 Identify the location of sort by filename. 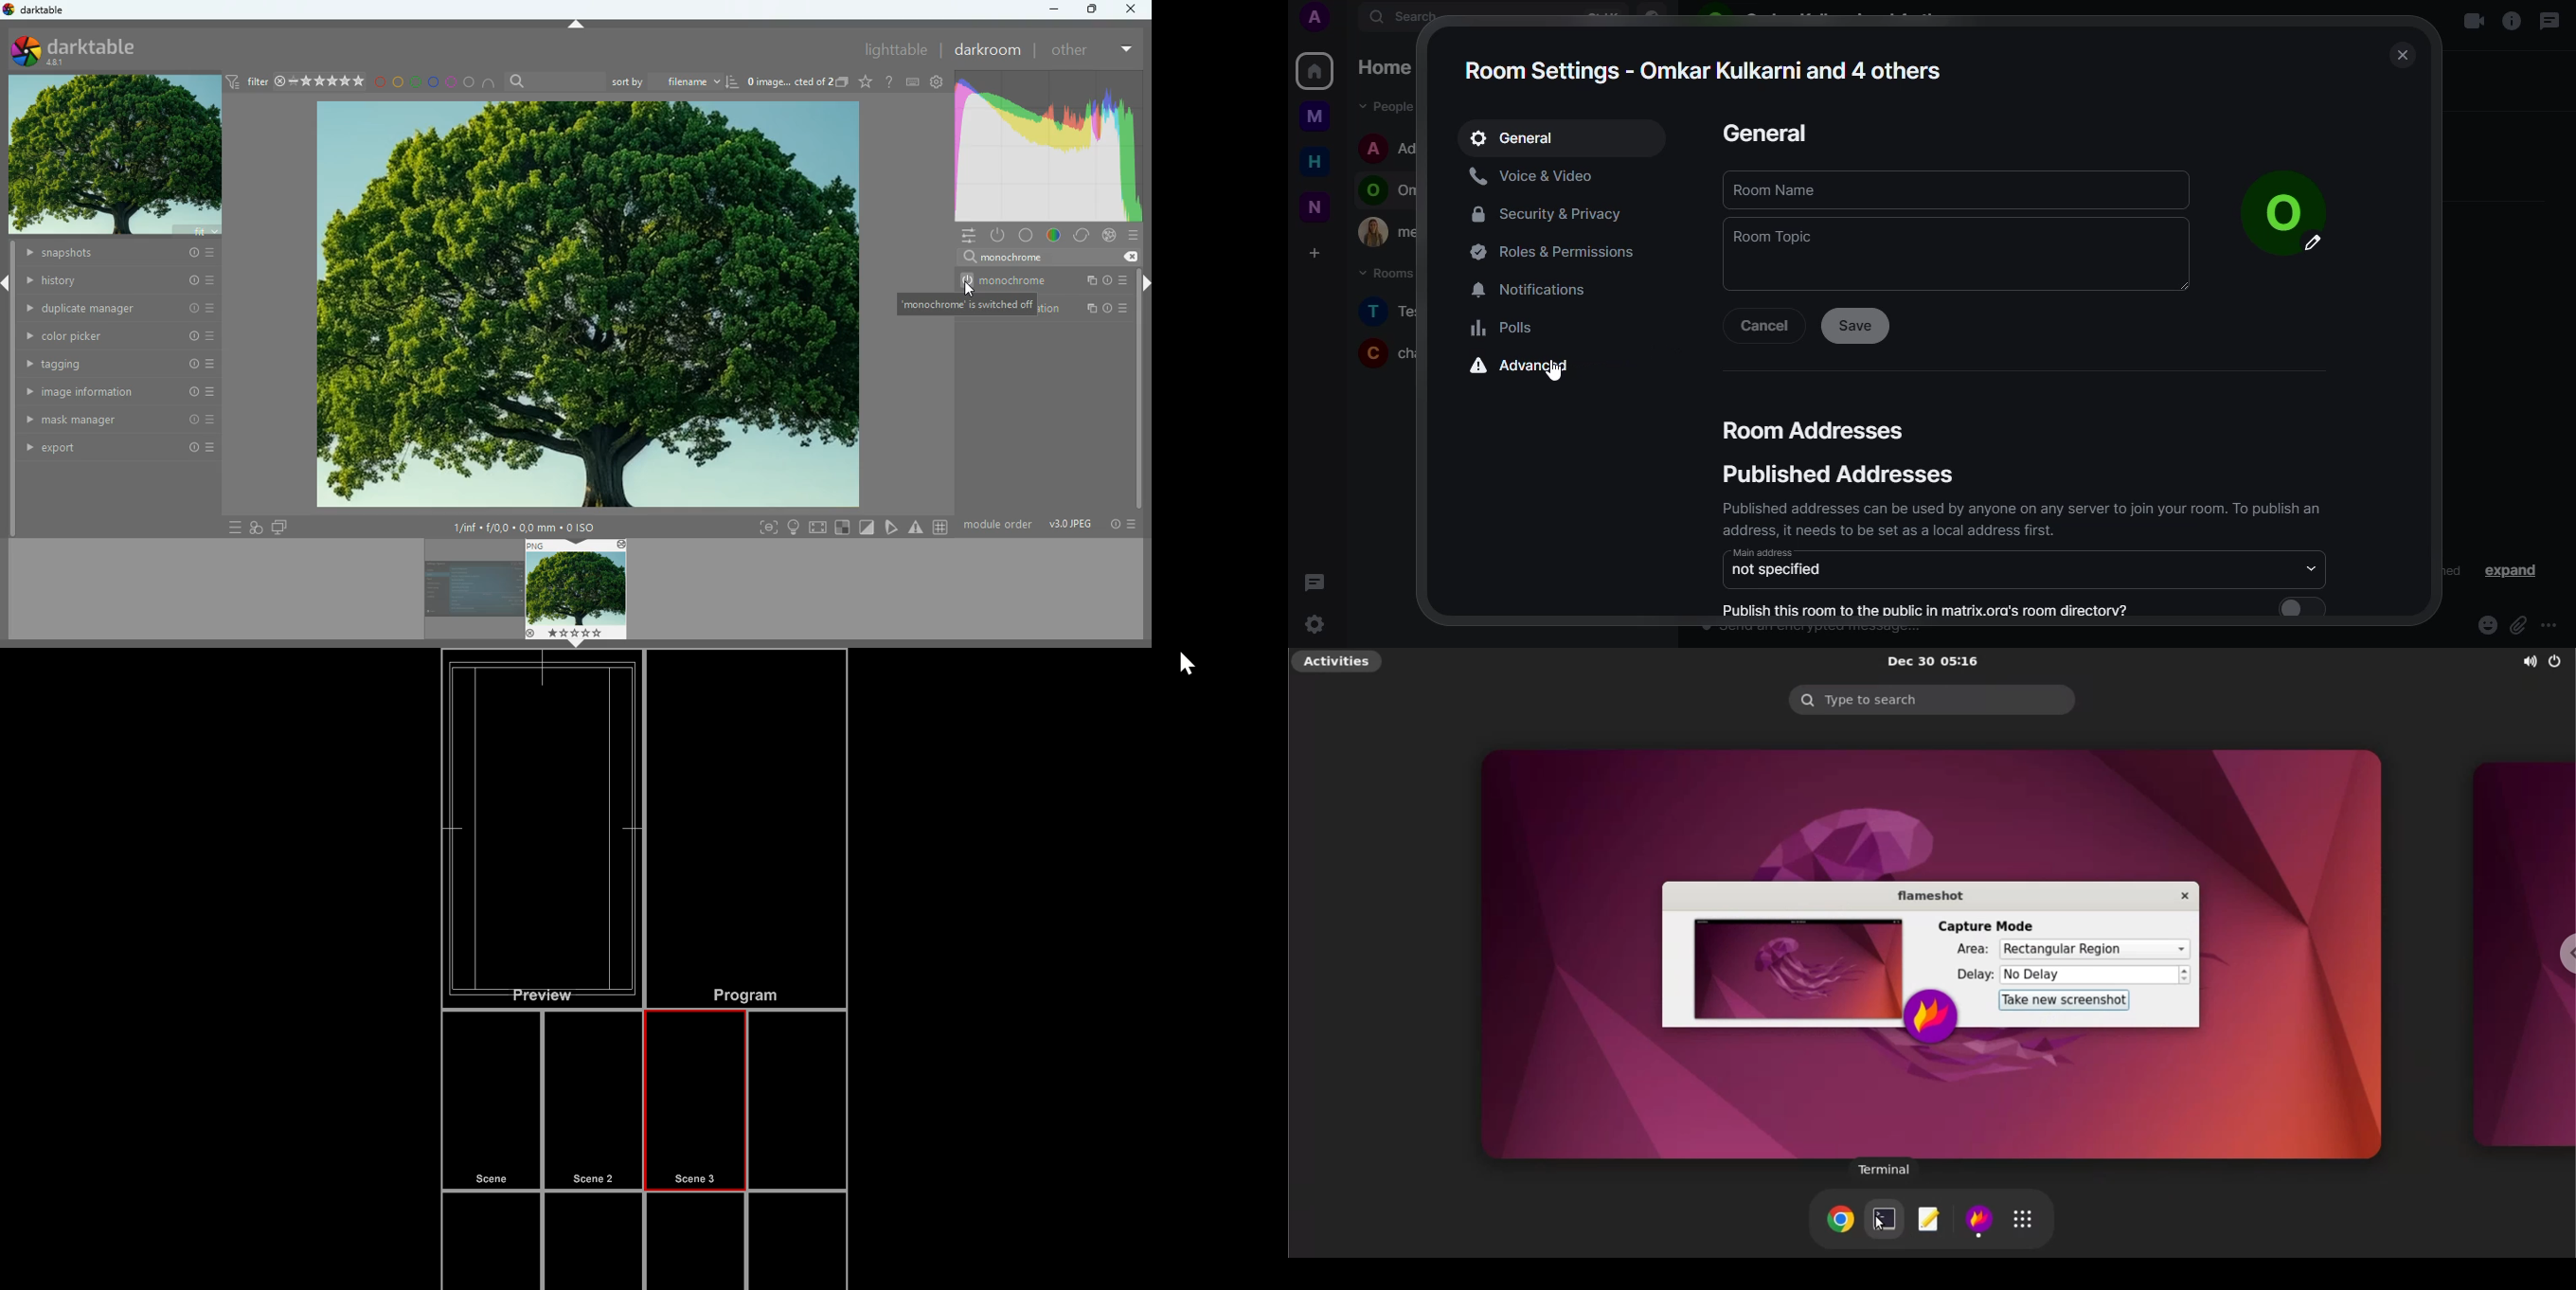
(676, 83).